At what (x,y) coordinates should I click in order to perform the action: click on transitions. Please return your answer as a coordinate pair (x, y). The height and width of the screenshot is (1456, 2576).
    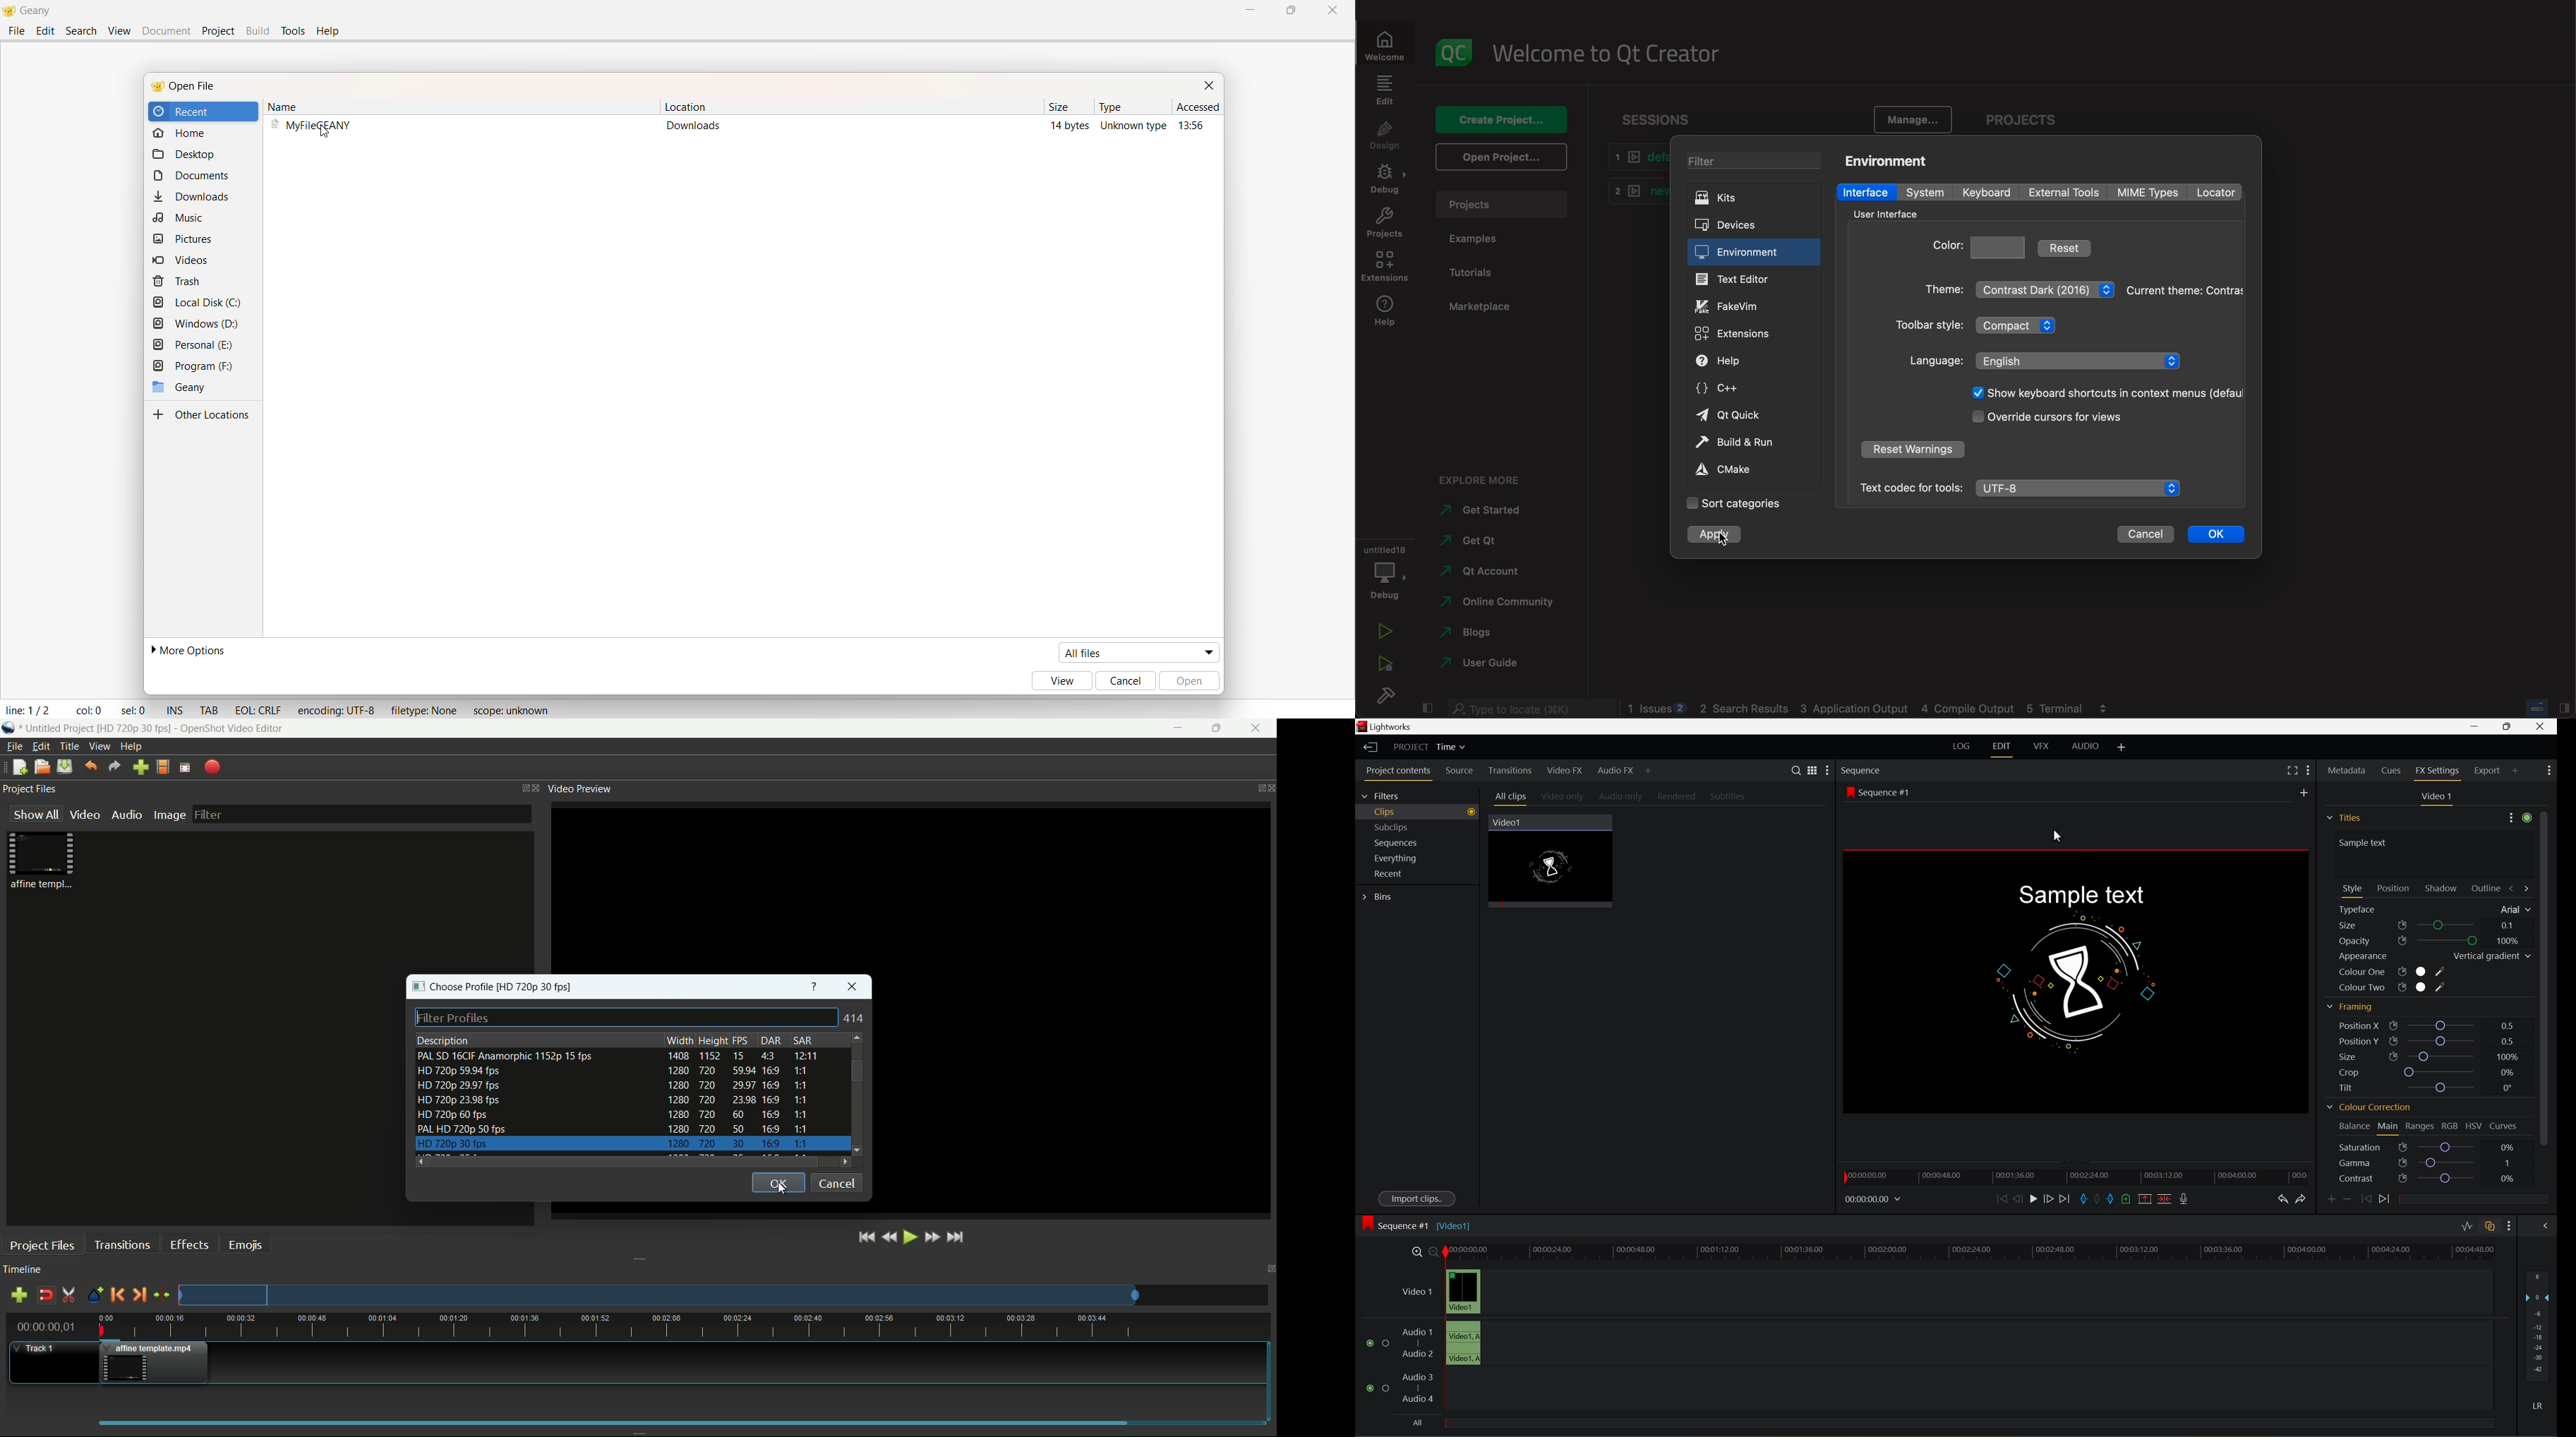
    Looking at the image, I should click on (121, 1245).